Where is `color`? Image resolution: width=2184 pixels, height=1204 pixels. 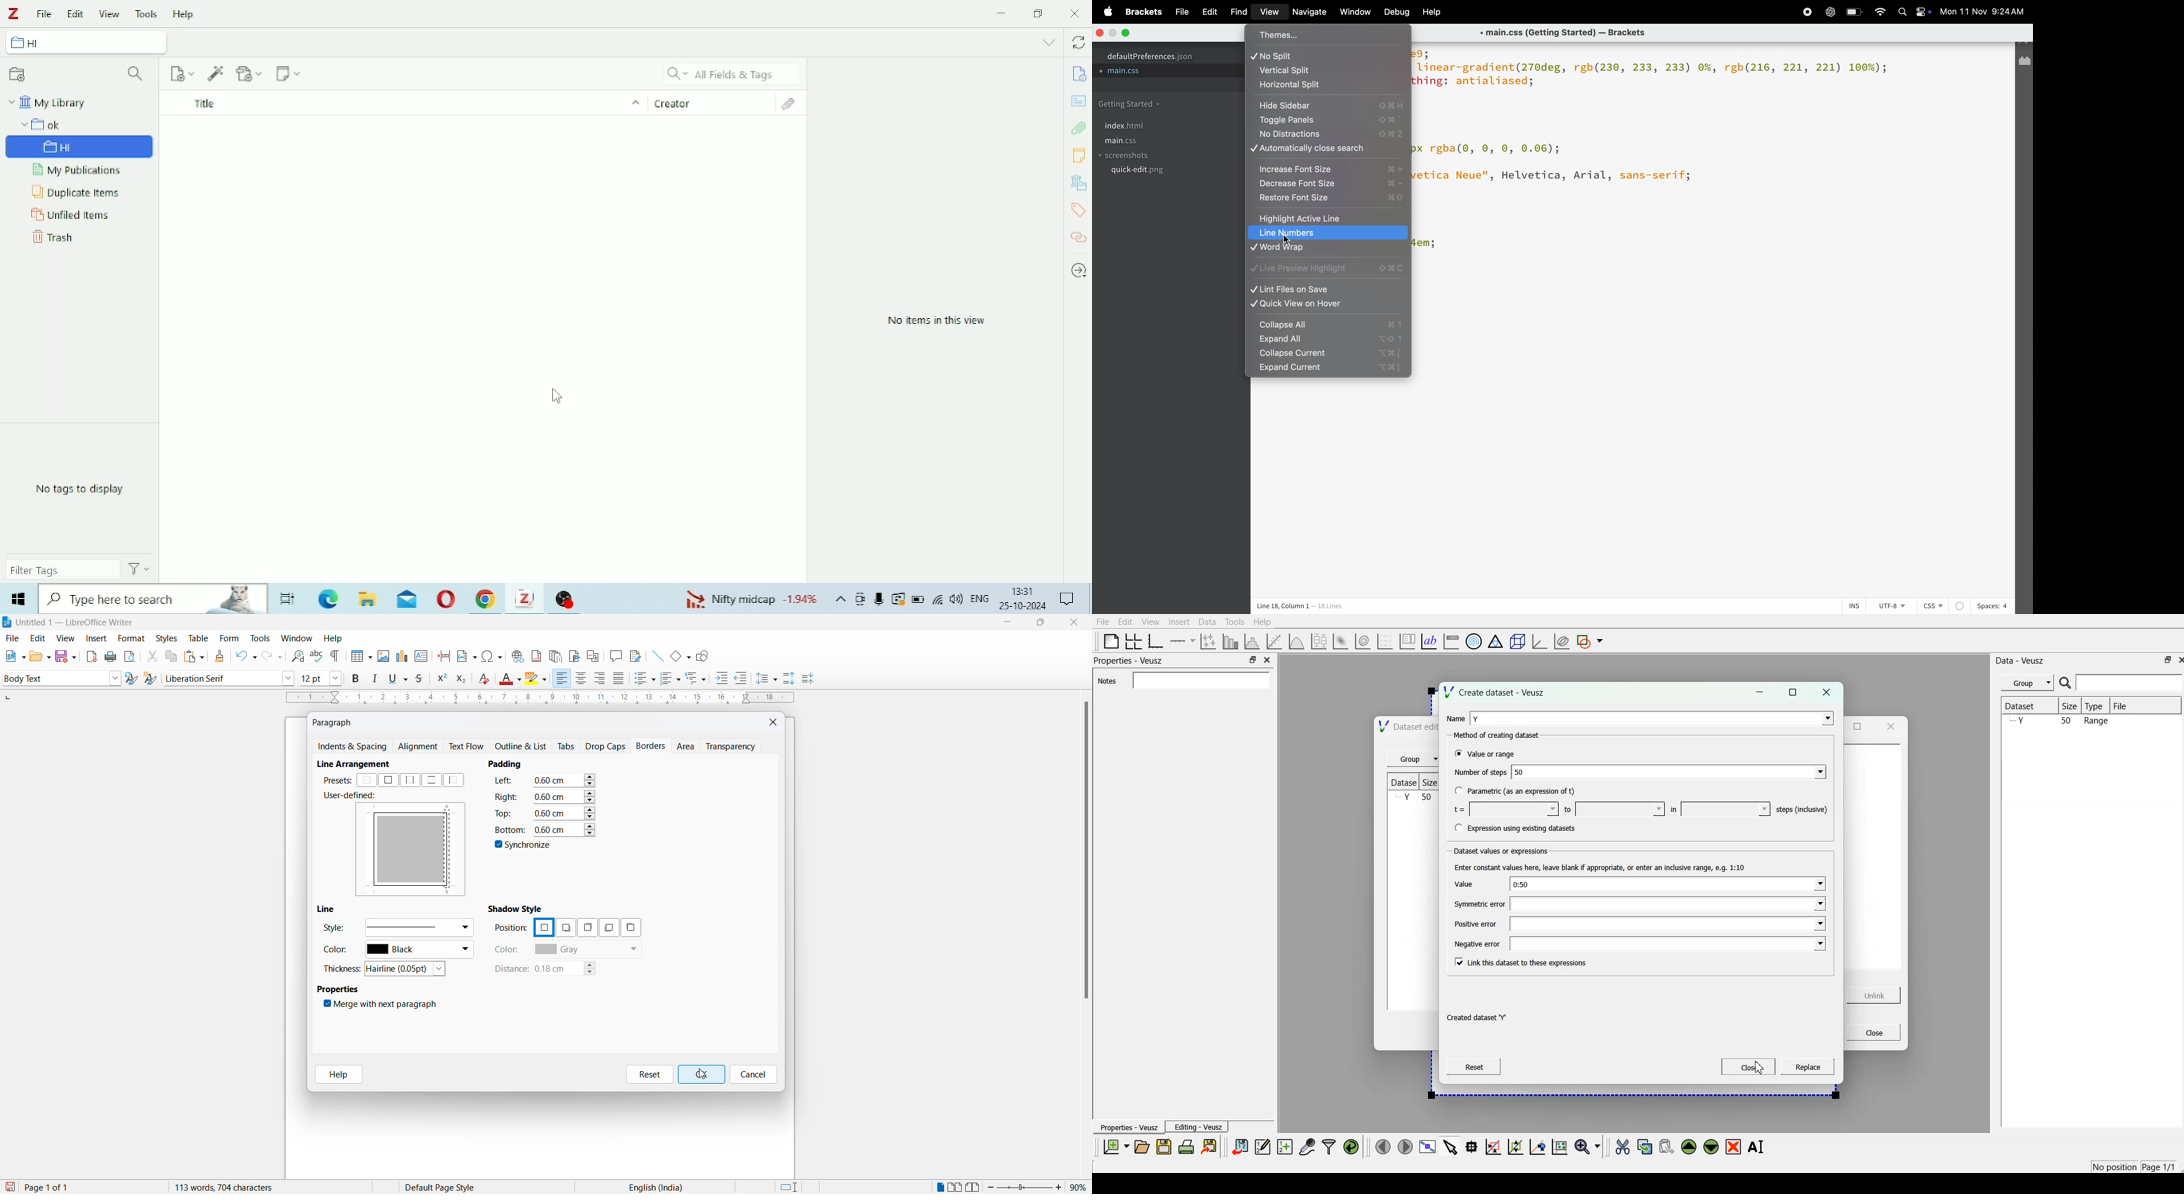
color is located at coordinates (339, 952).